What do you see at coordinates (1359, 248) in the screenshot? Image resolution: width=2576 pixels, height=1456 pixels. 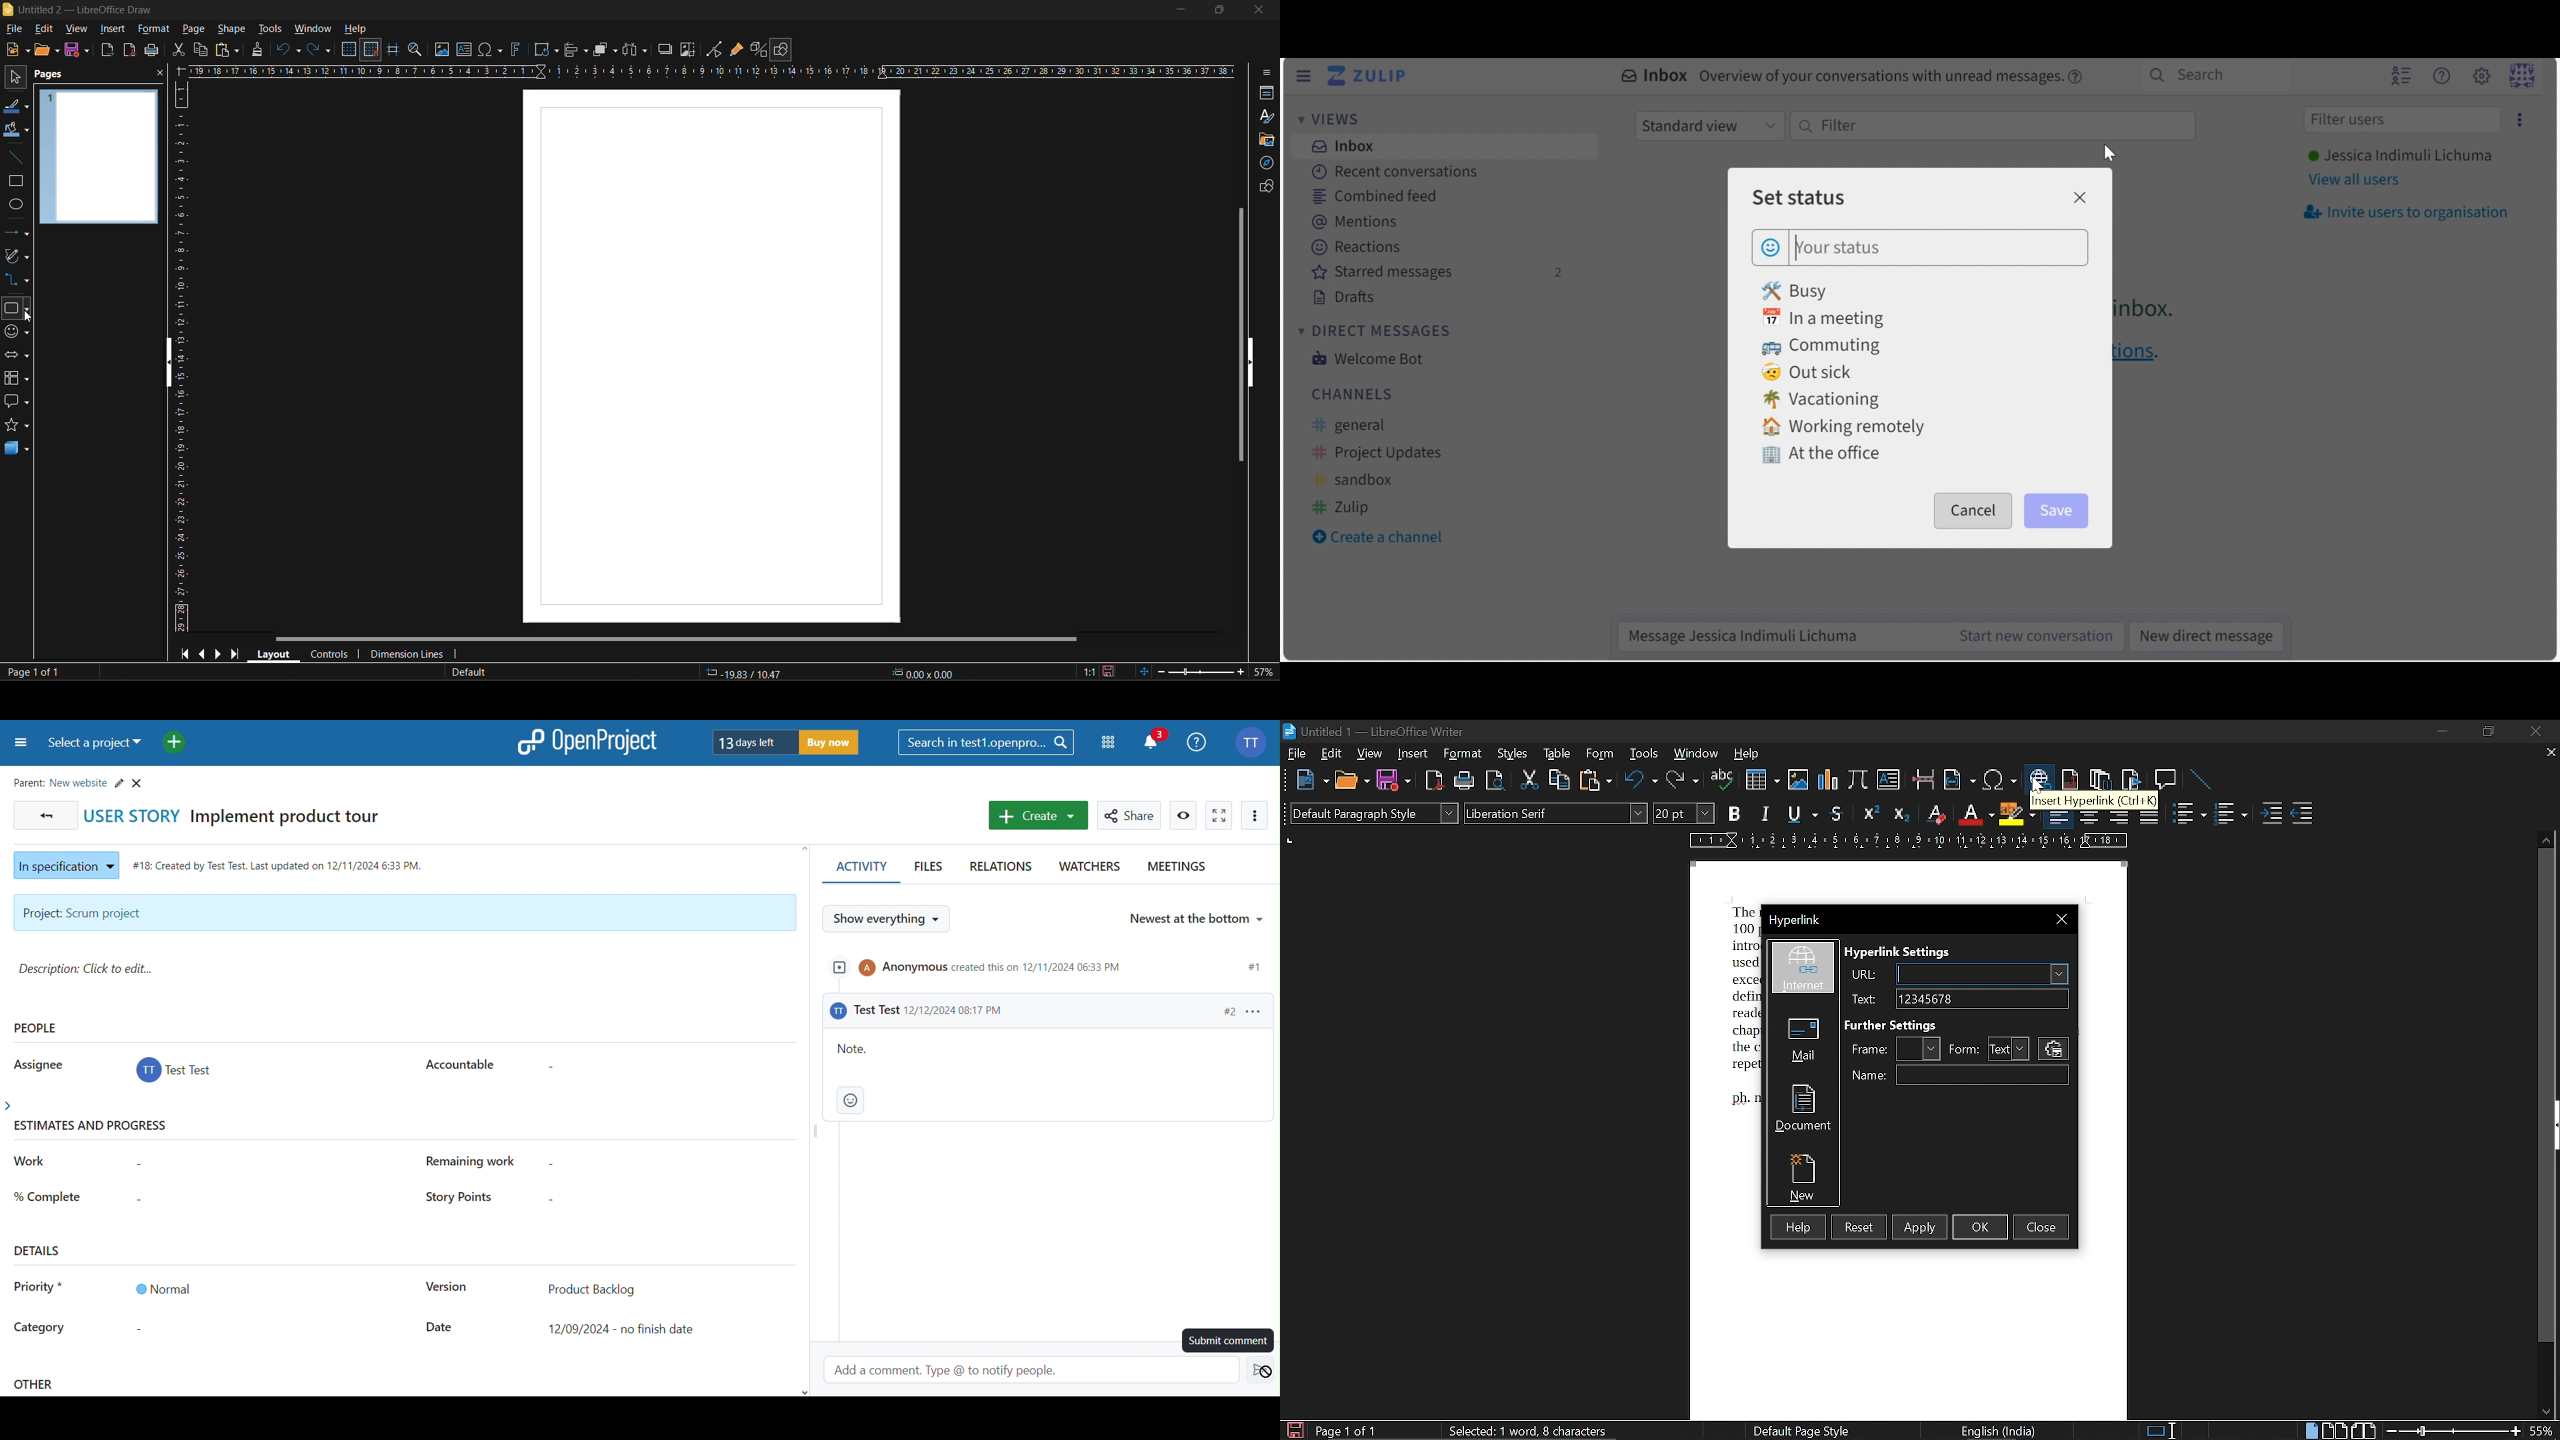 I see `Reactions` at bounding box center [1359, 248].